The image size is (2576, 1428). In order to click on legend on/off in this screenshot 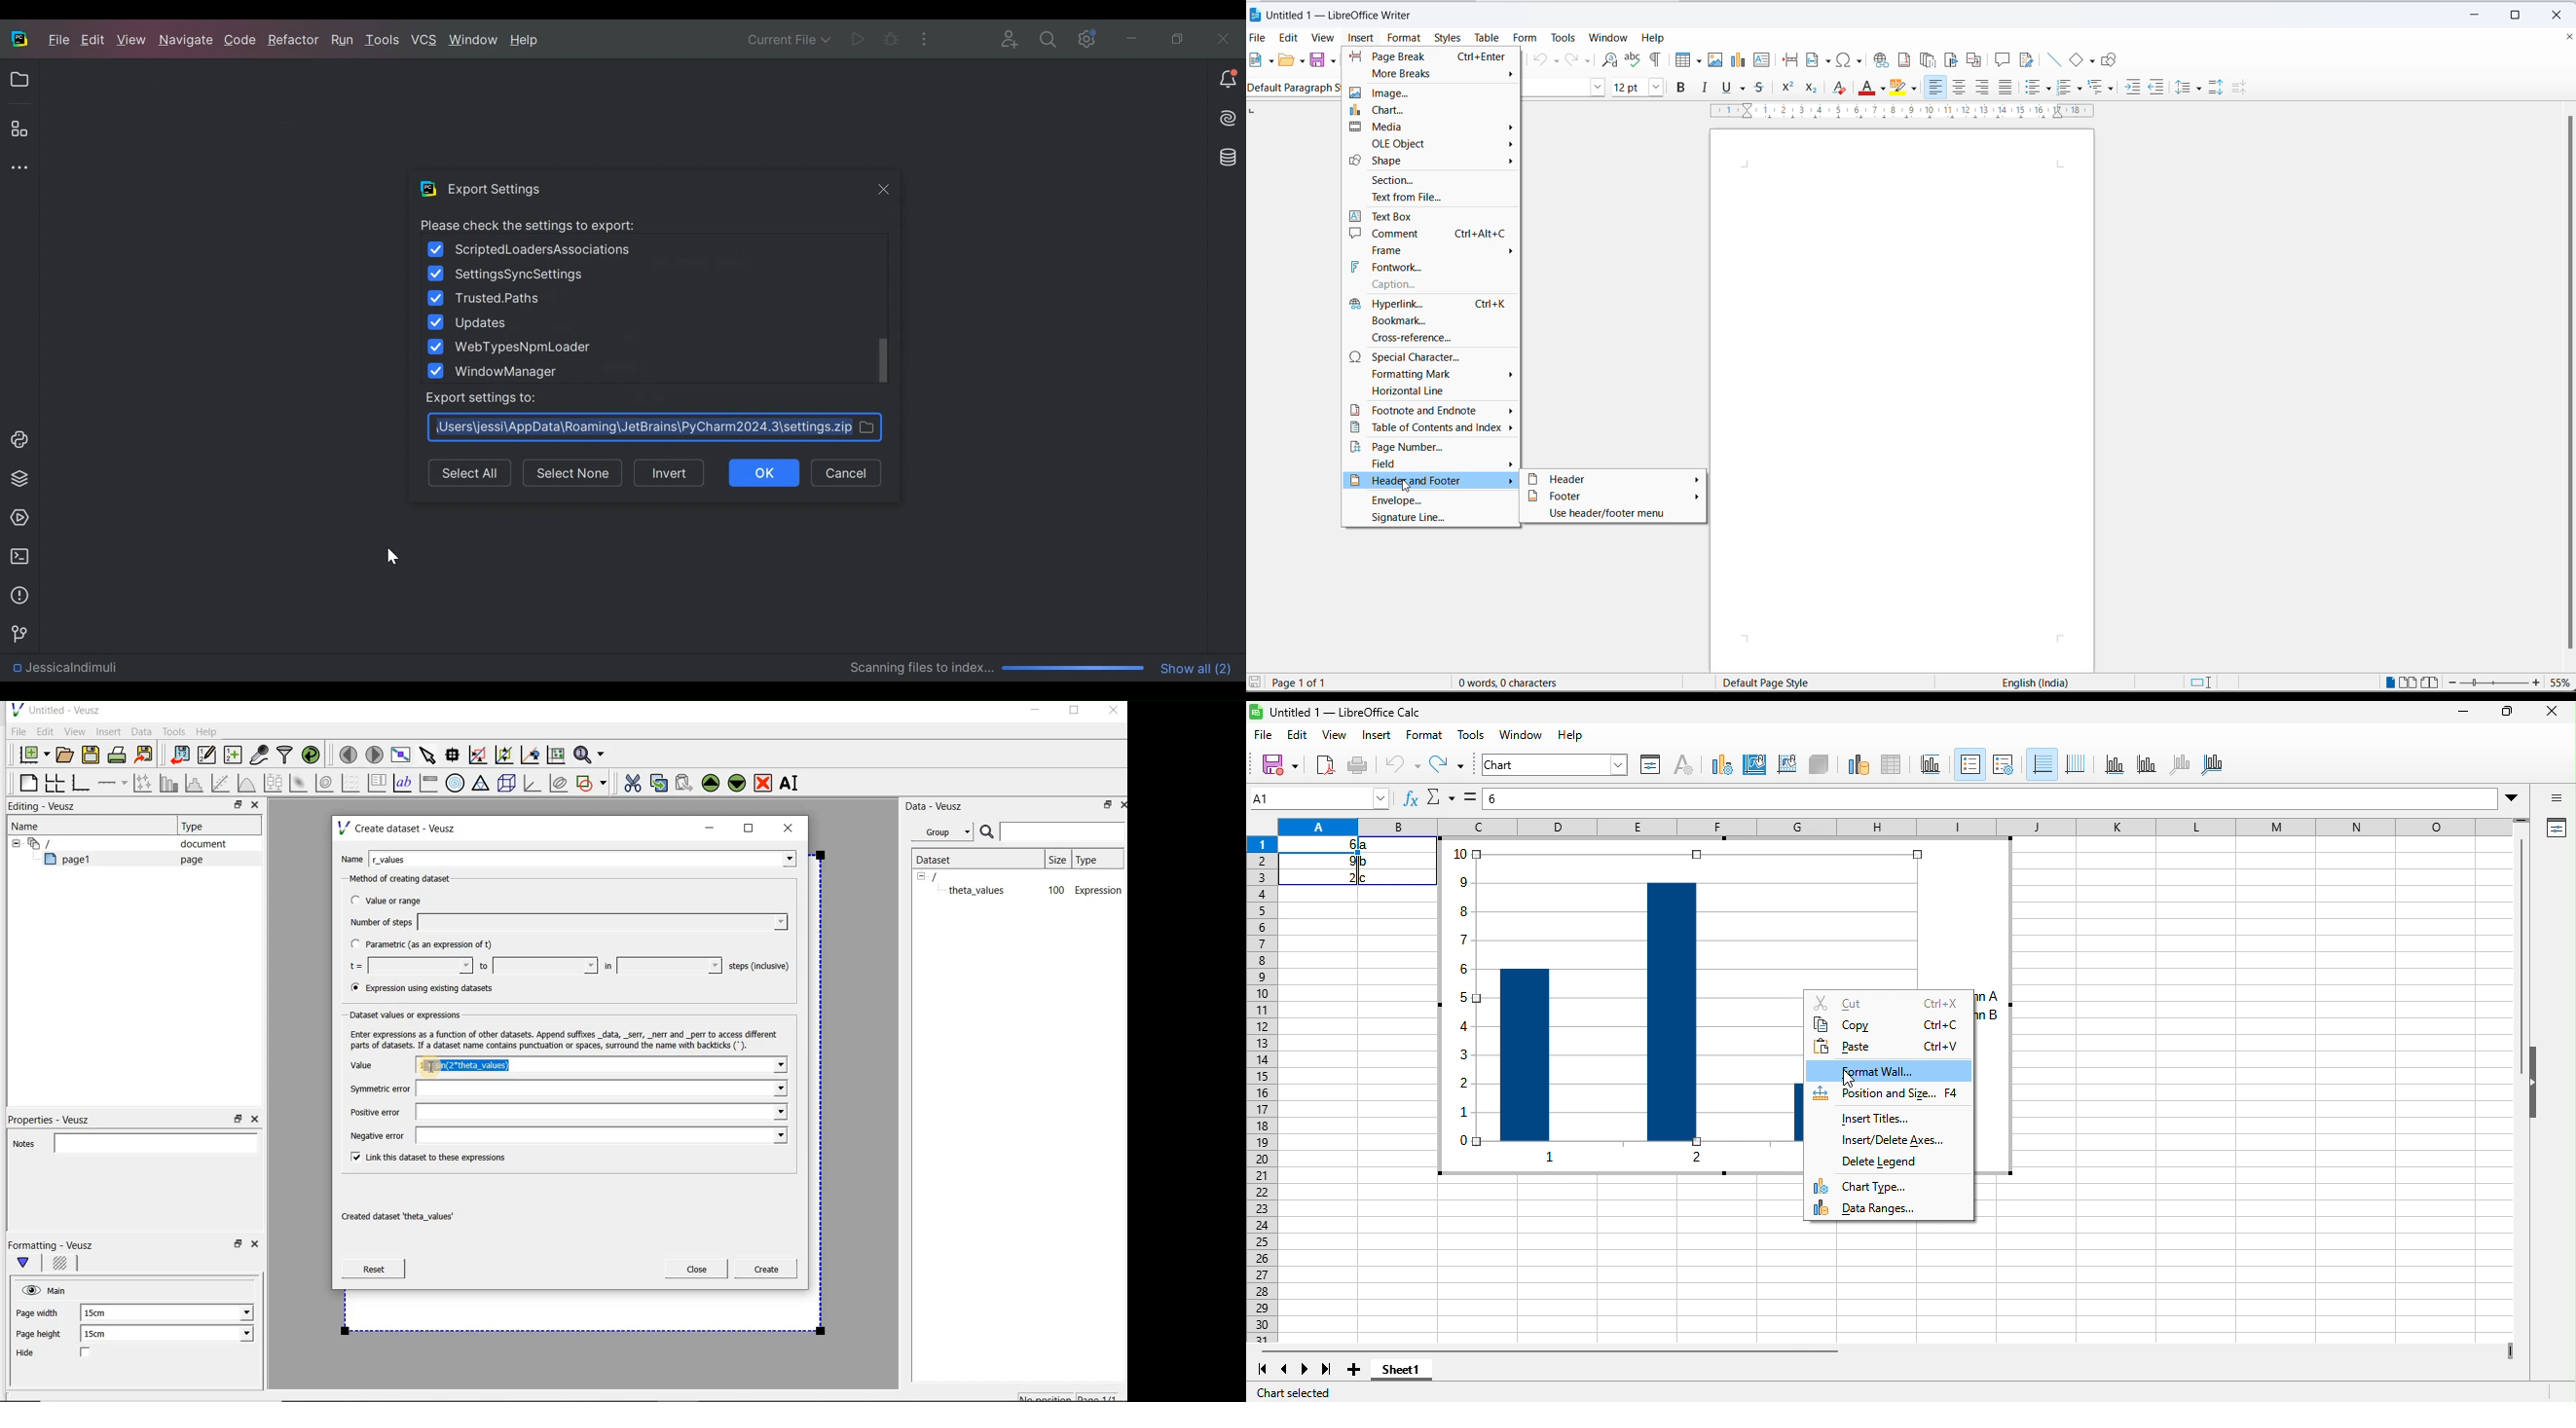, I will do `click(2004, 764)`.